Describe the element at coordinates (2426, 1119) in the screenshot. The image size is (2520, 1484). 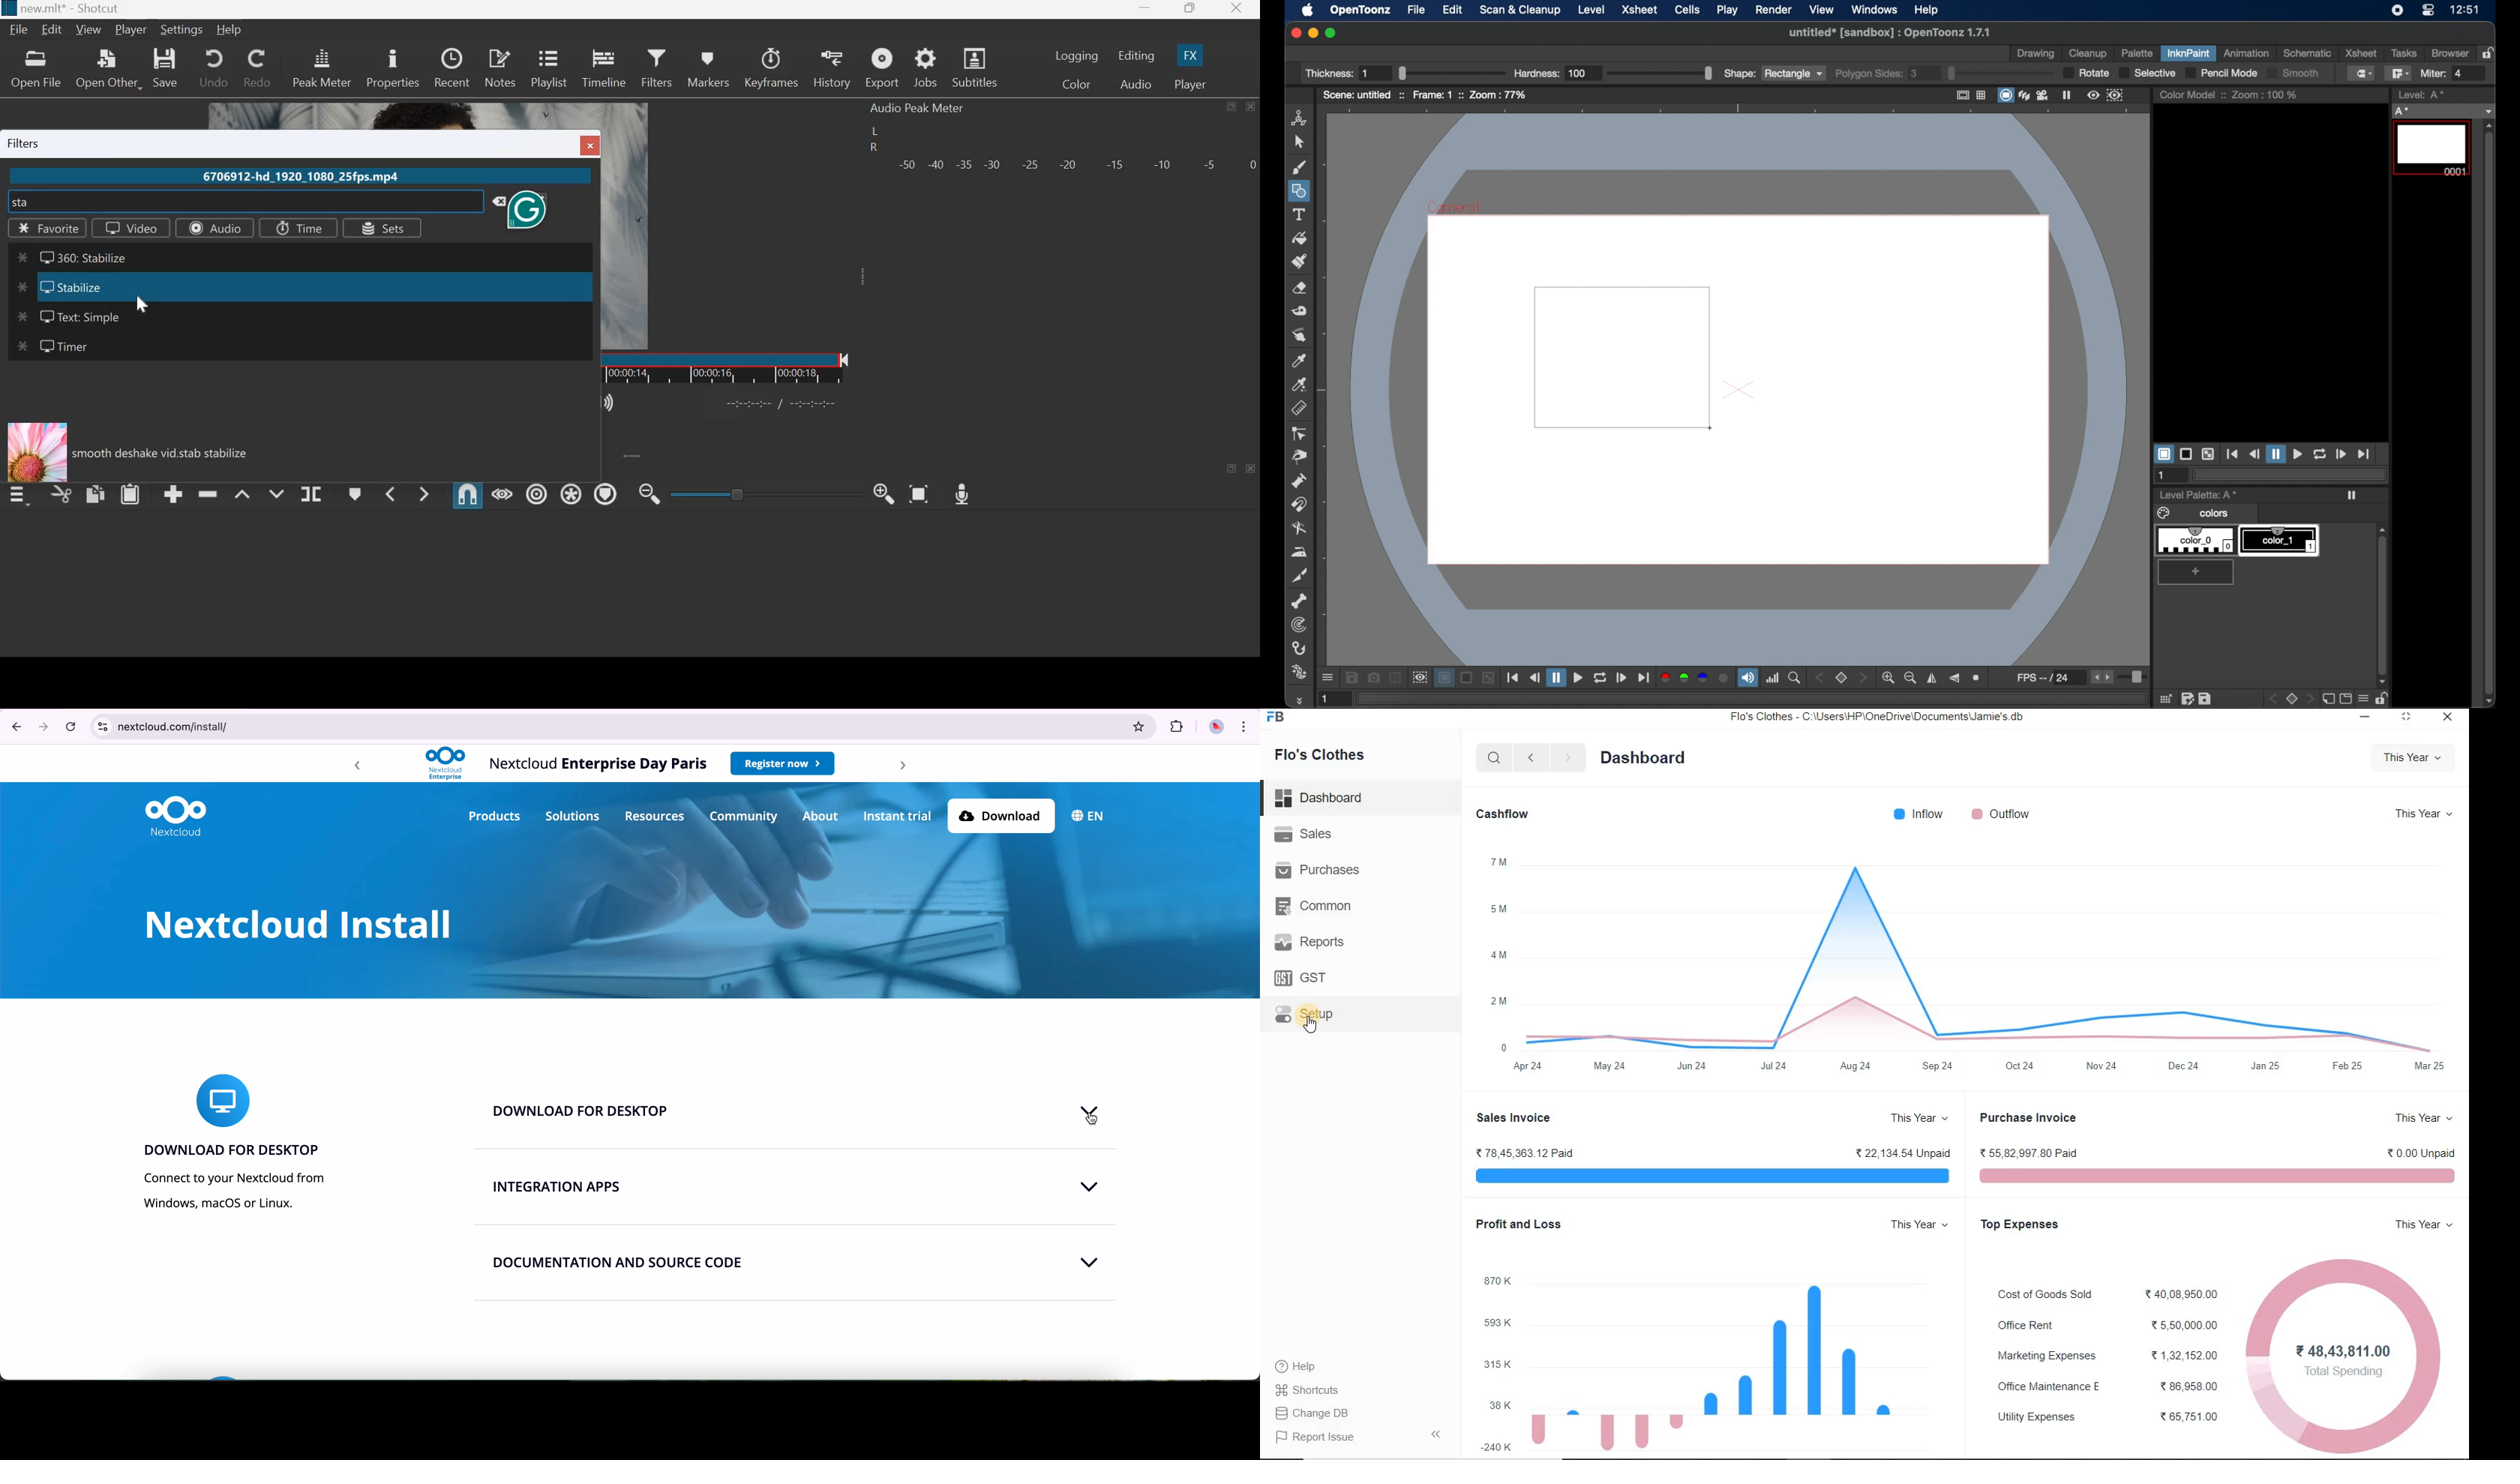
I see `This Year ` at that location.